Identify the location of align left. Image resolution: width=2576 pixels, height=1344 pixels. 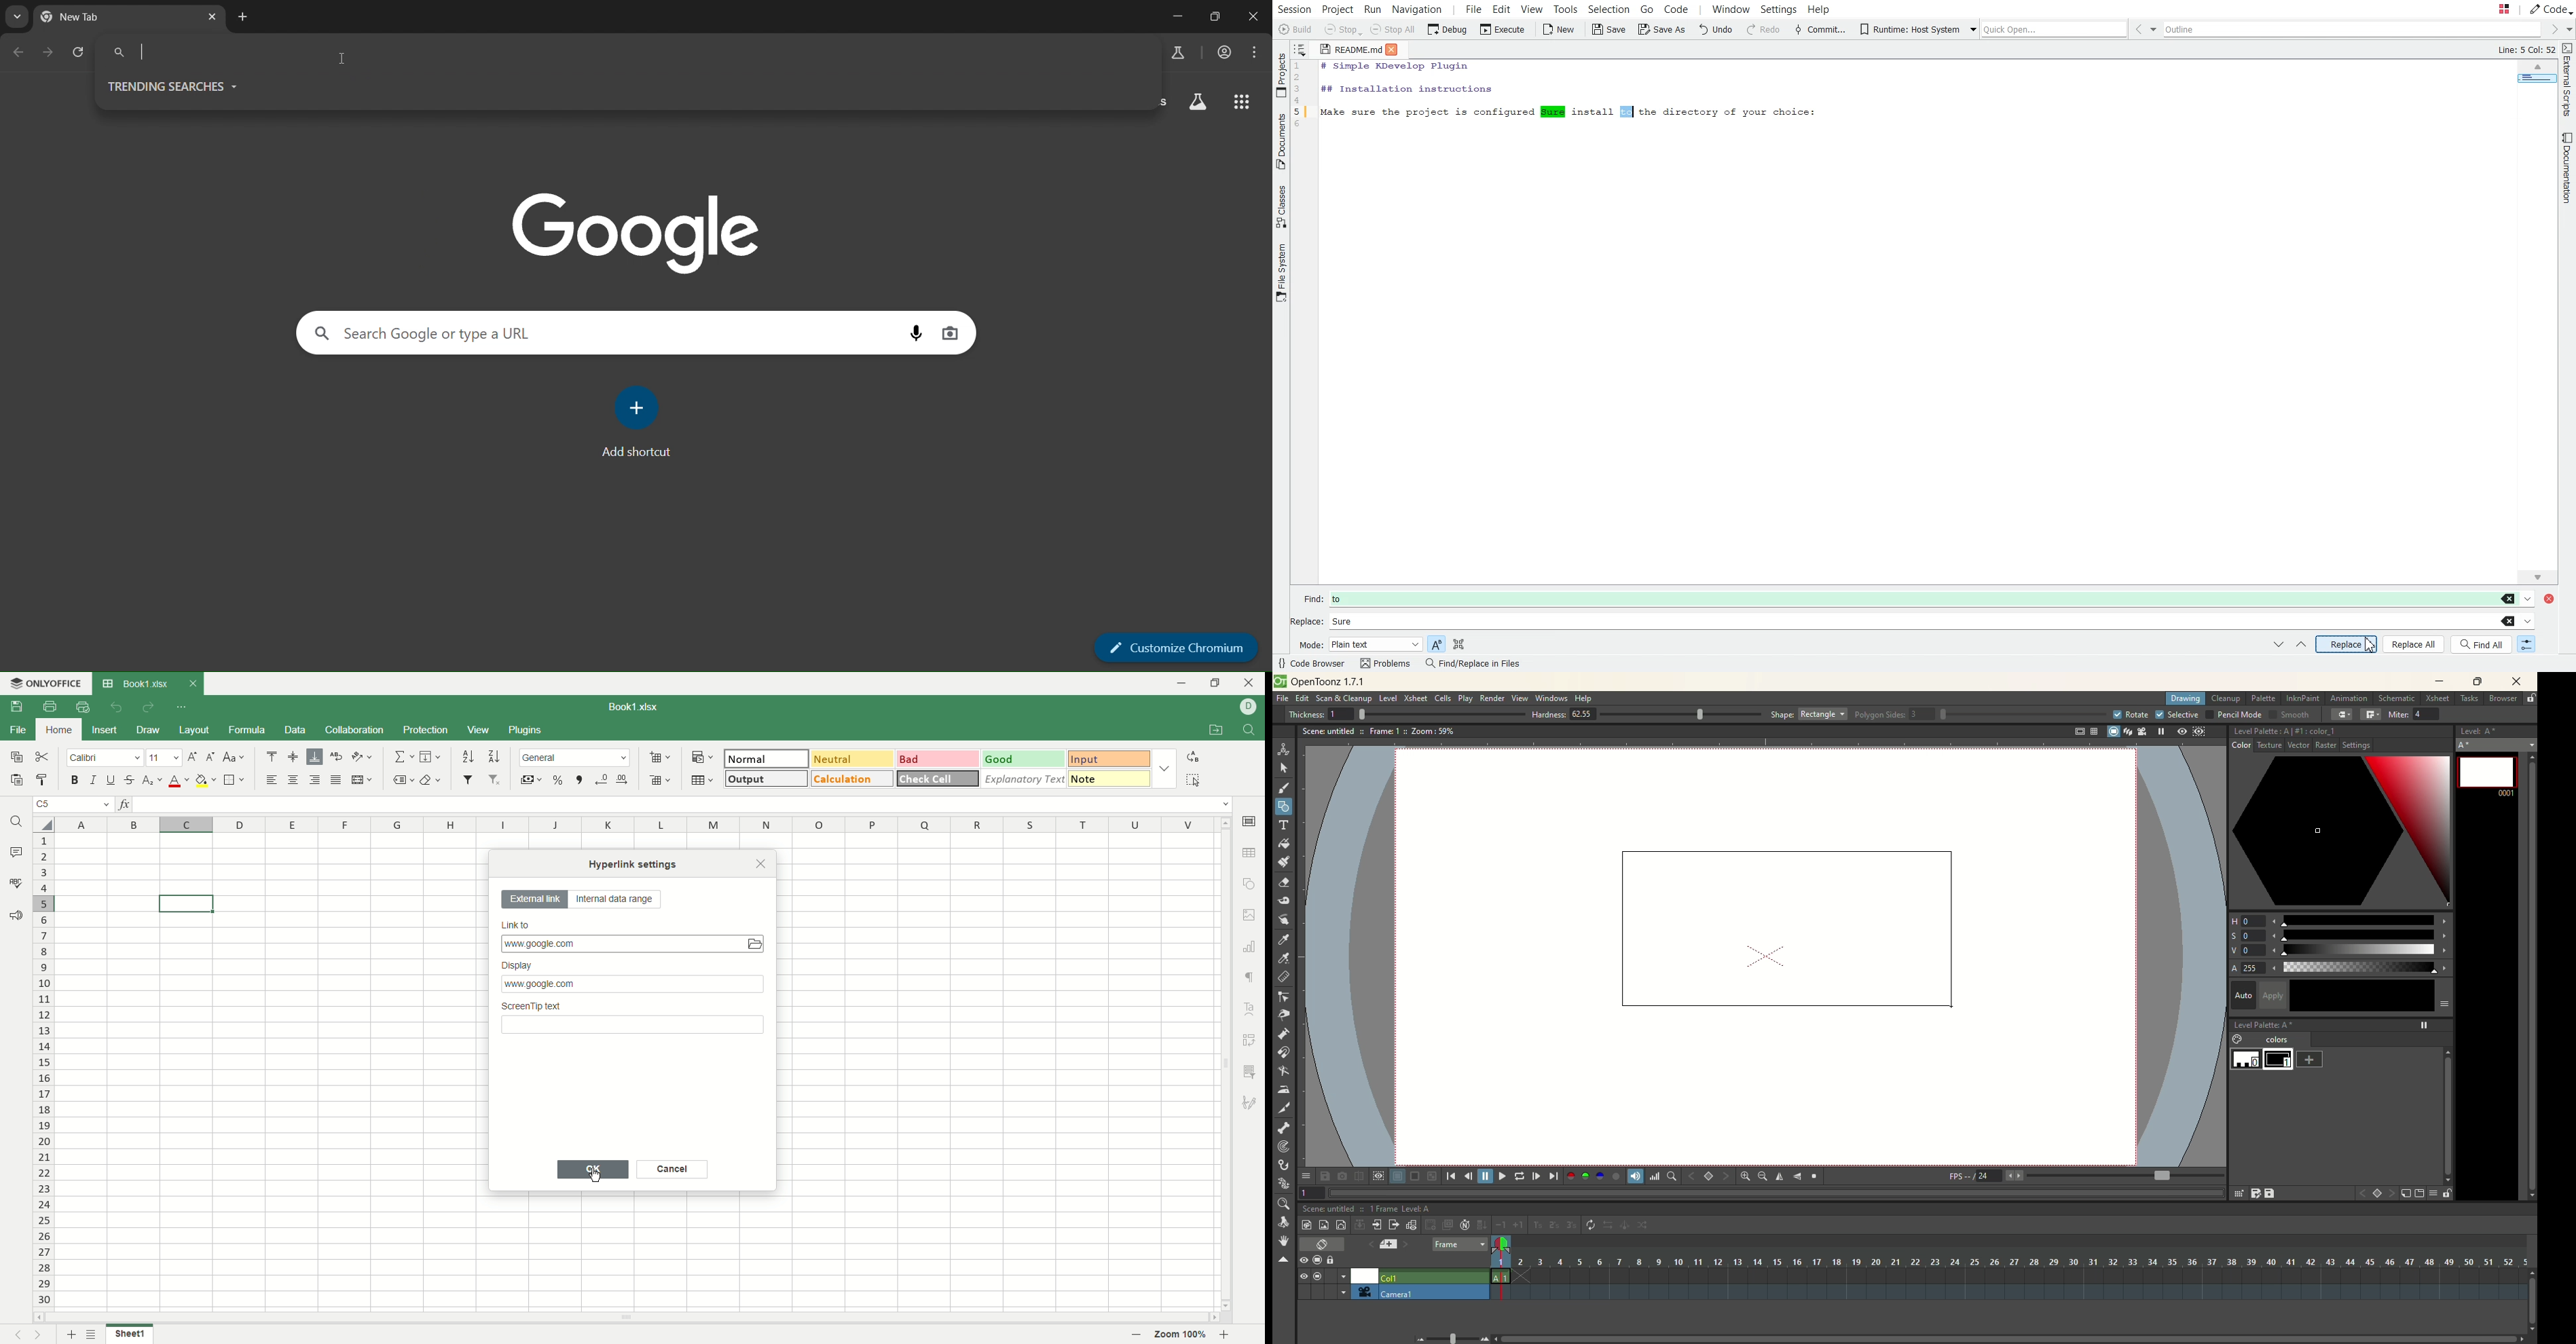
(274, 781).